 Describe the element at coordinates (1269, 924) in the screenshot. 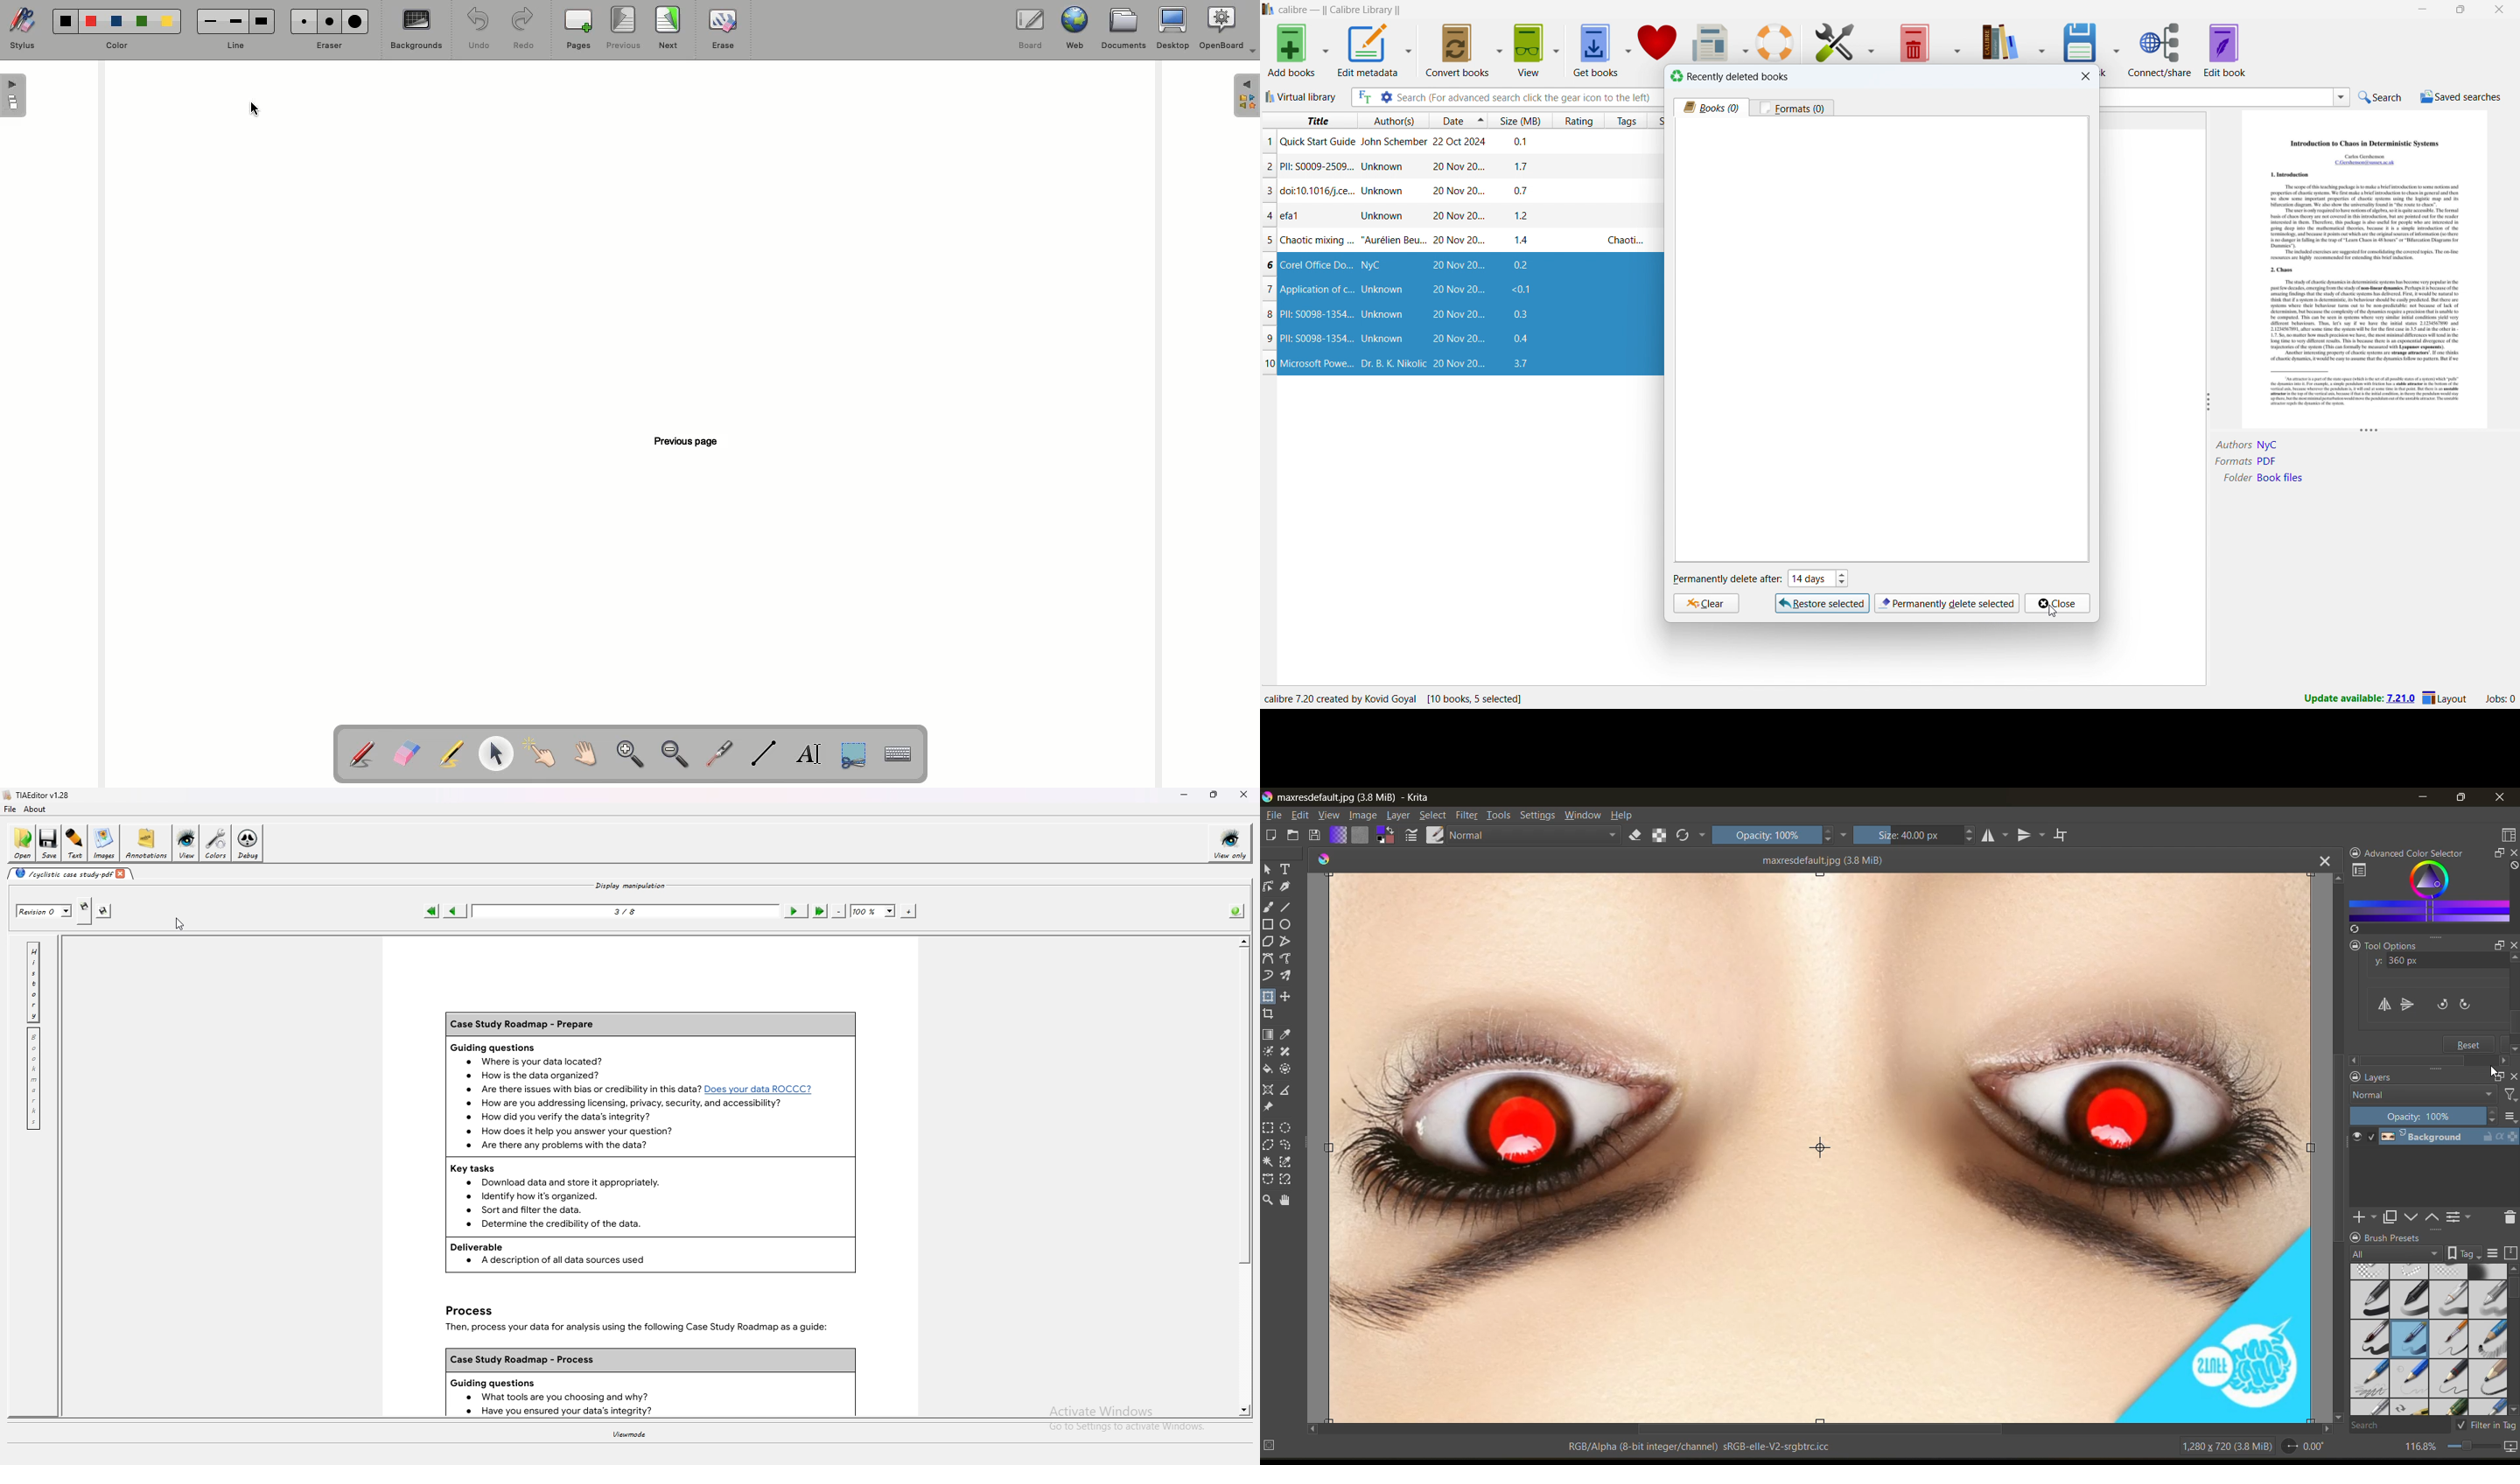

I see `tool` at that location.